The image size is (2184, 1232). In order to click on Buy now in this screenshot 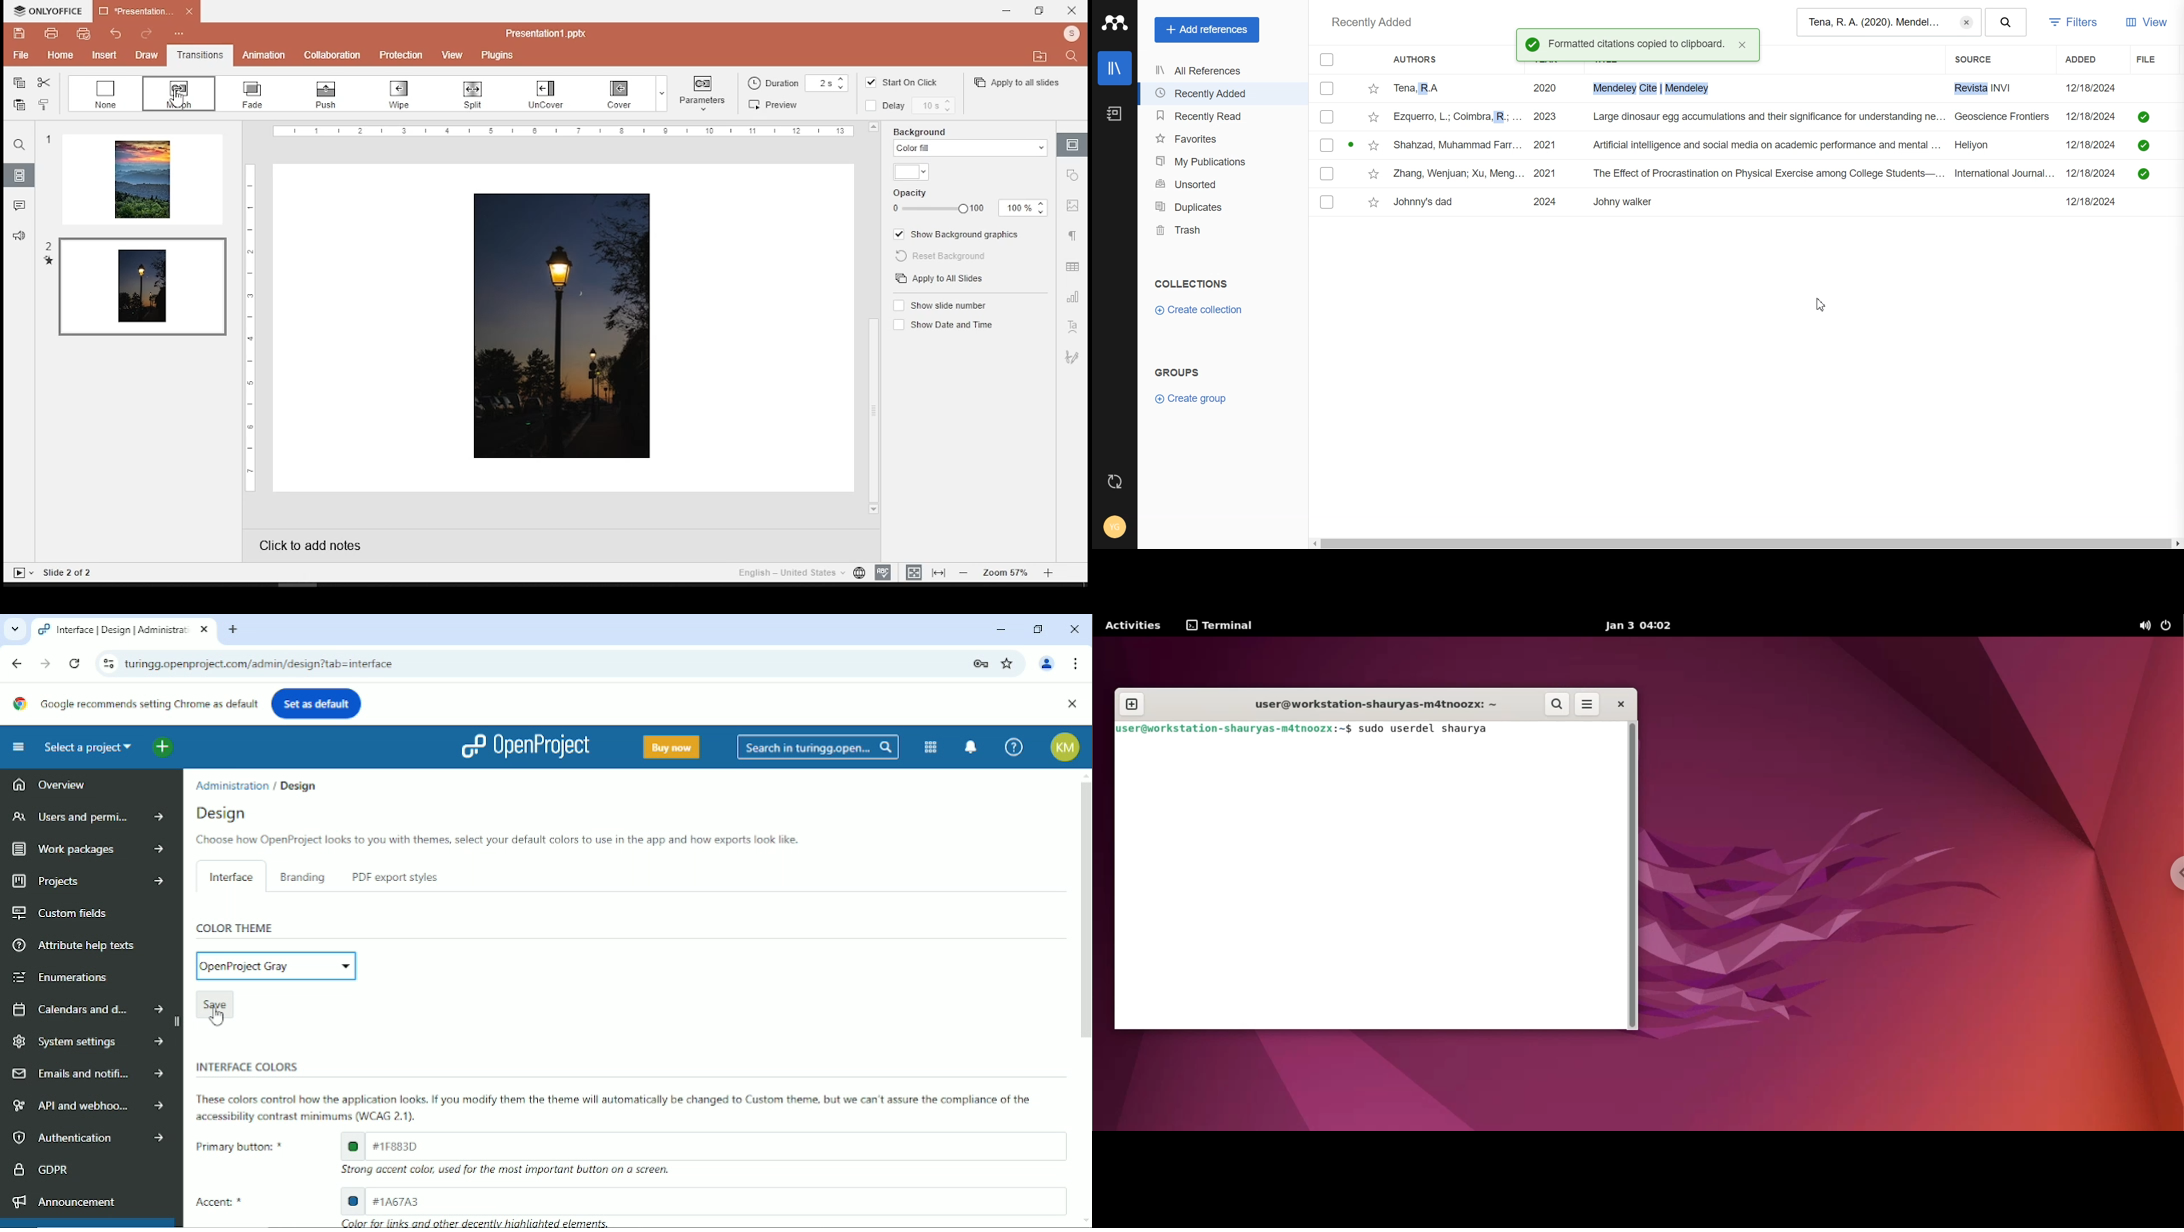, I will do `click(670, 746)`.